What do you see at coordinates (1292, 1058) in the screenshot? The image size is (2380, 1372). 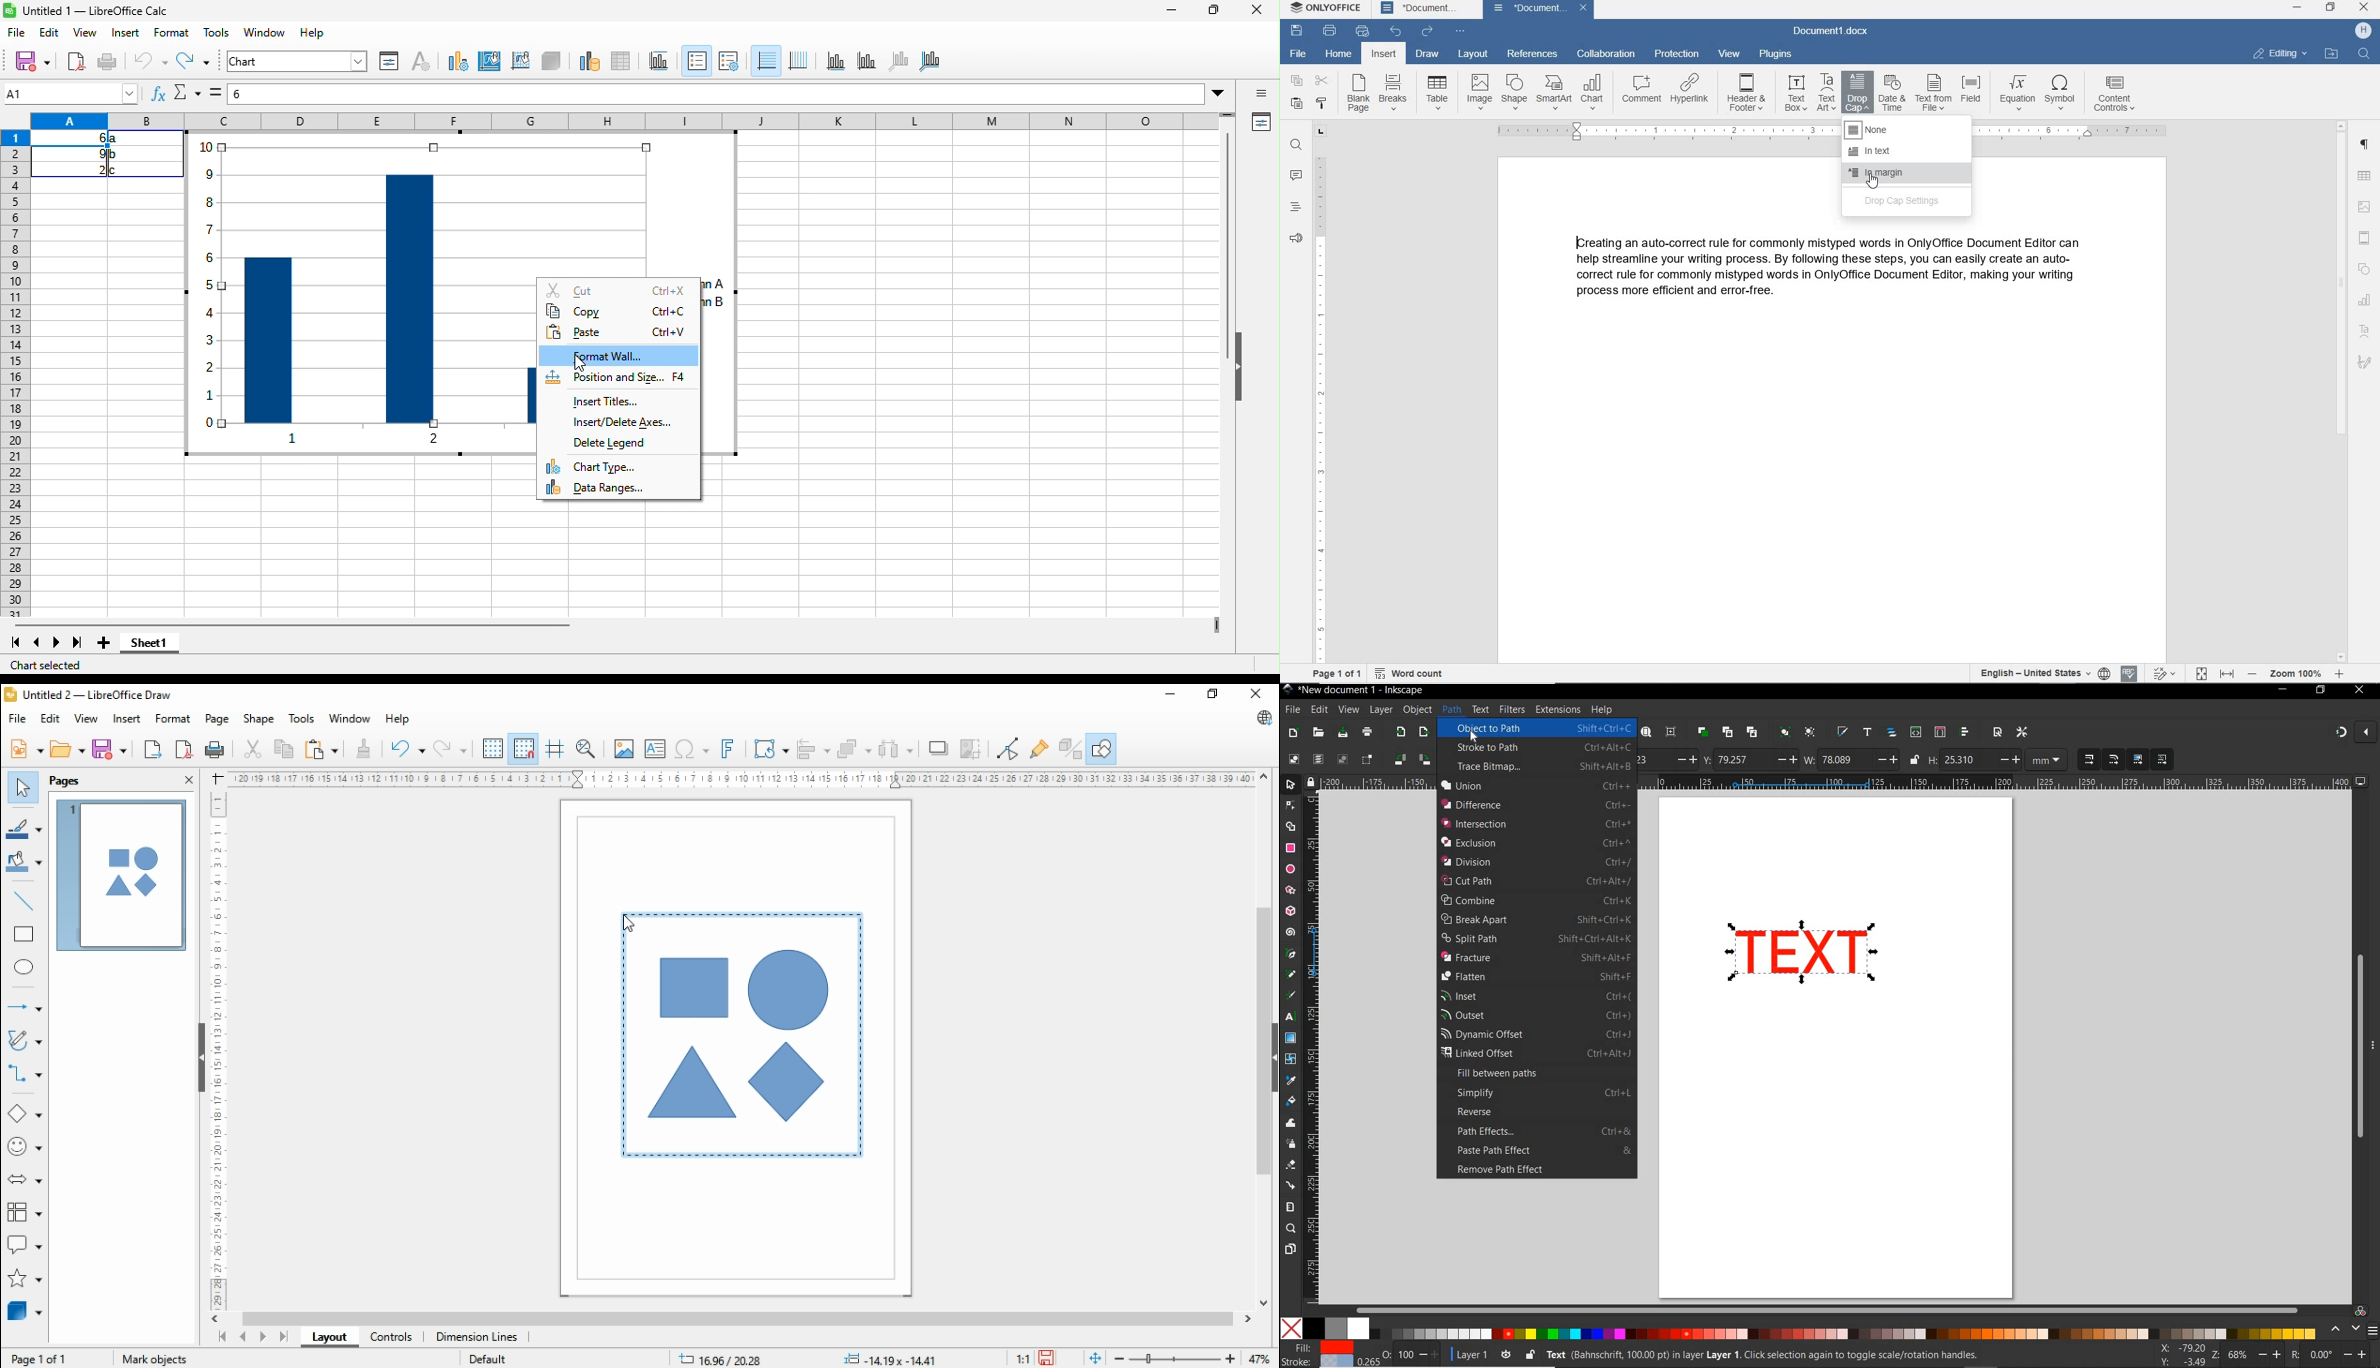 I see `MESH TOOL` at bounding box center [1292, 1058].